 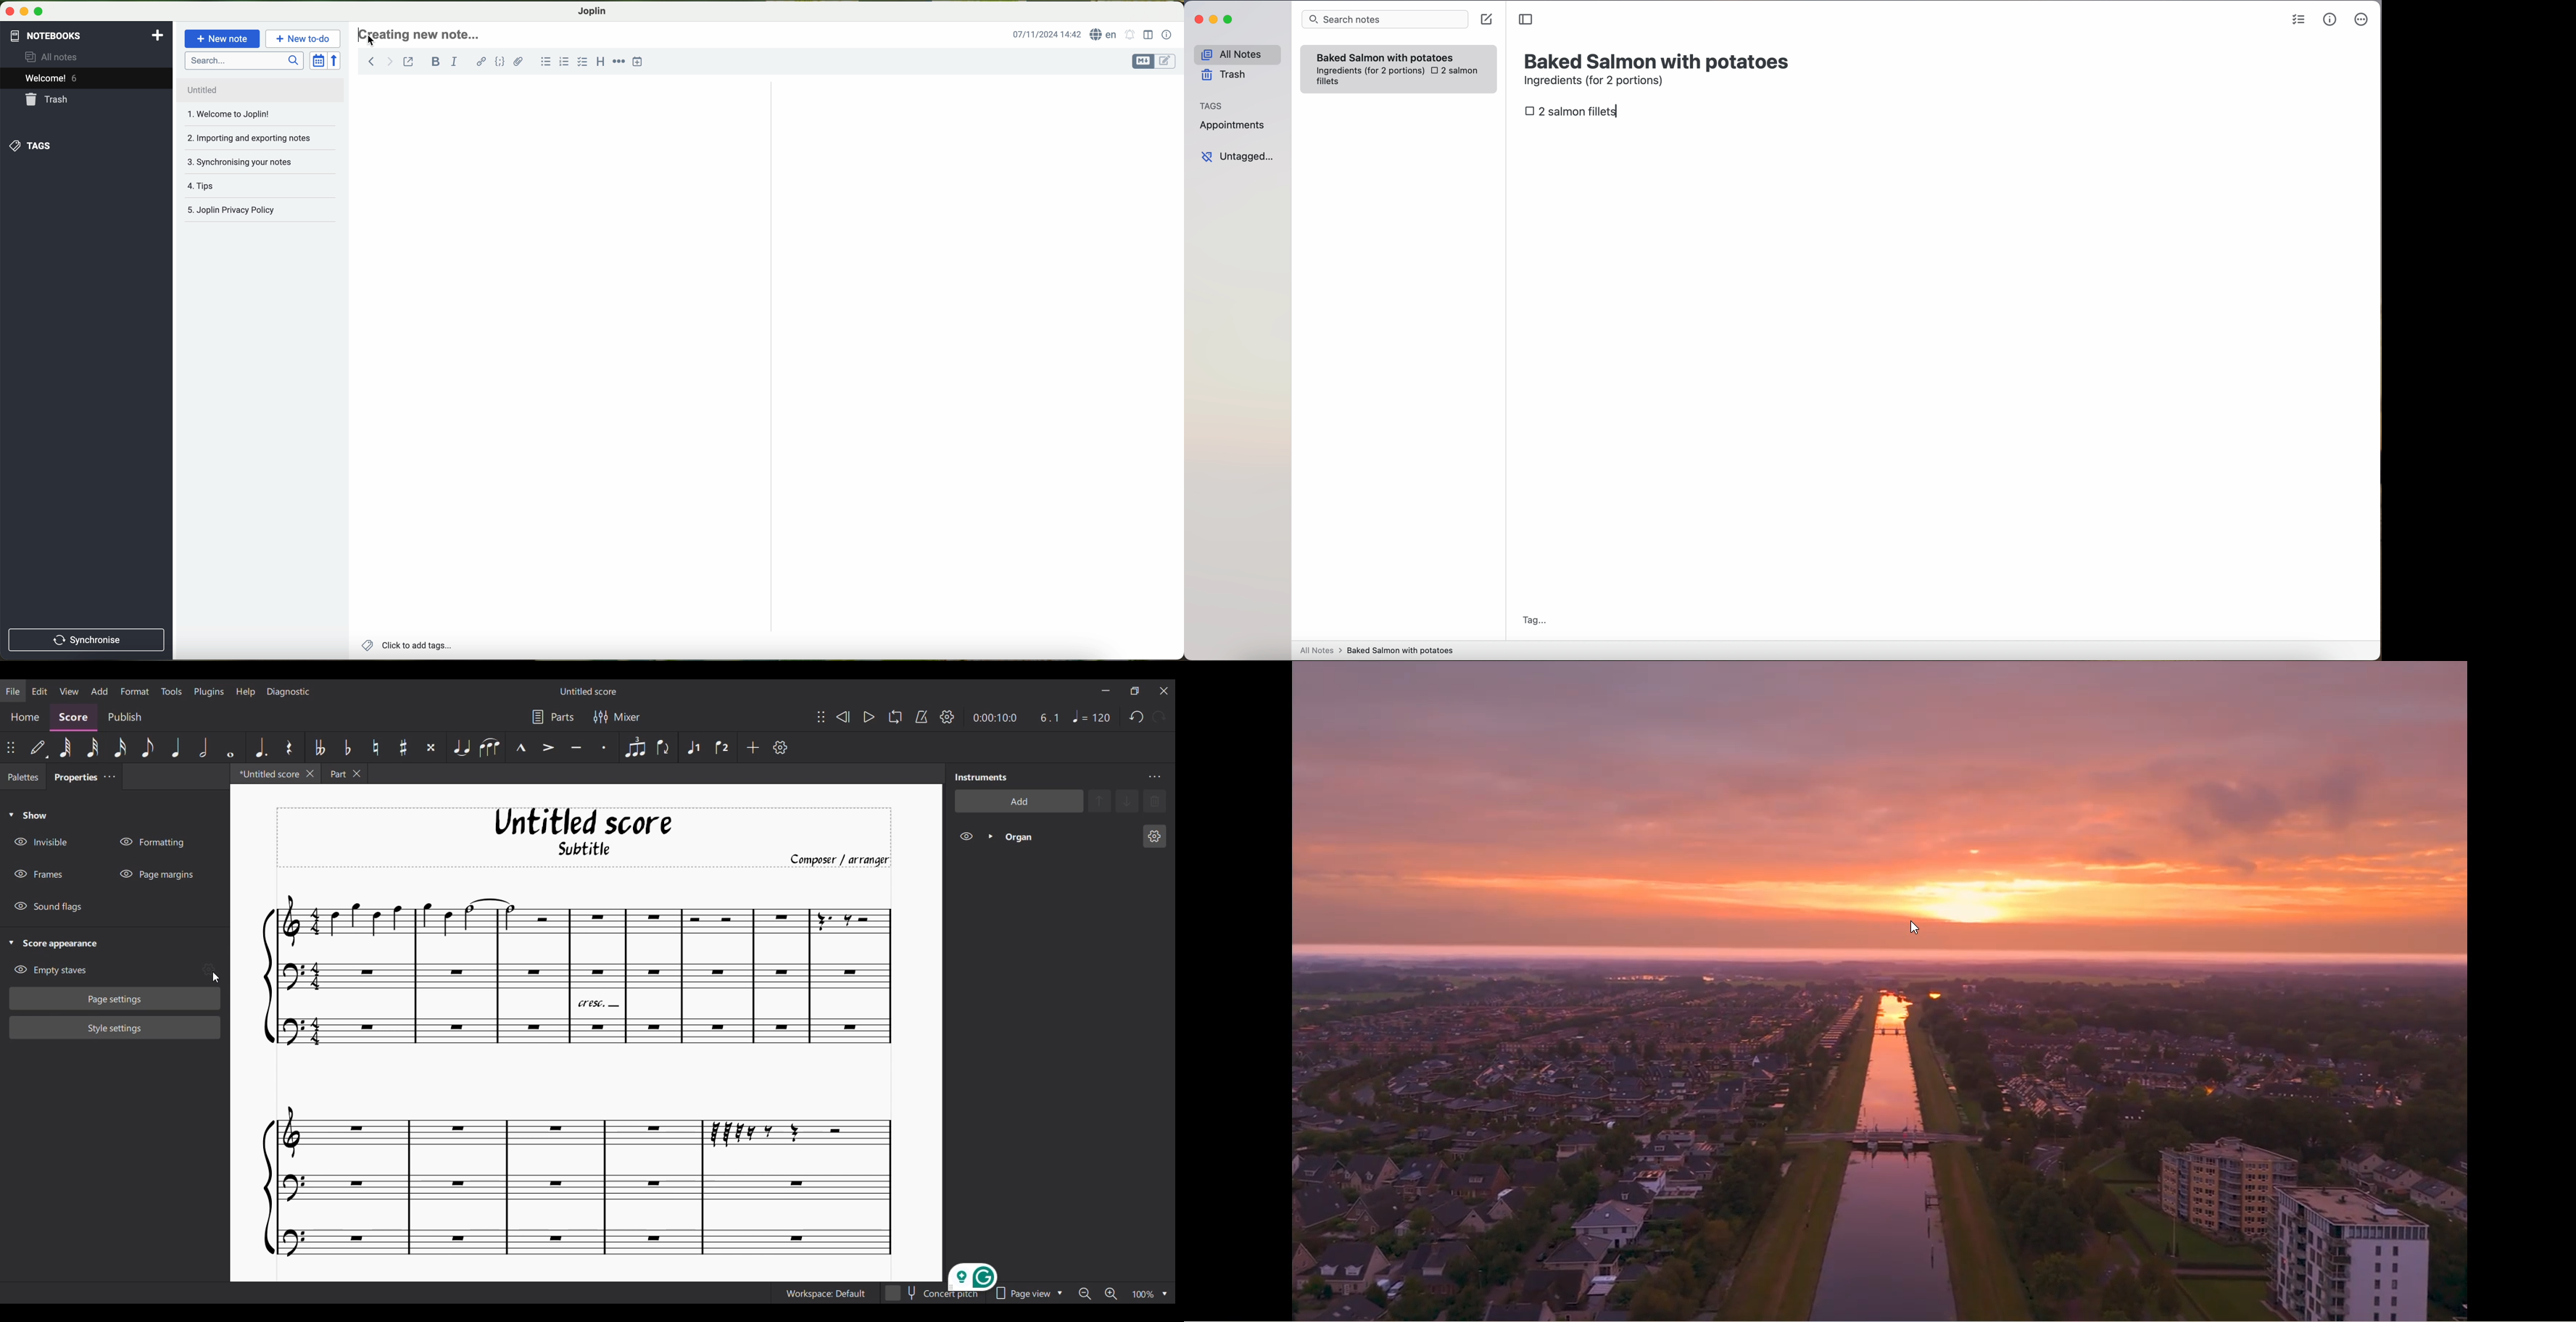 What do you see at coordinates (258, 186) in the screenshot?
I see `tags` at bounding box center [258, 186].